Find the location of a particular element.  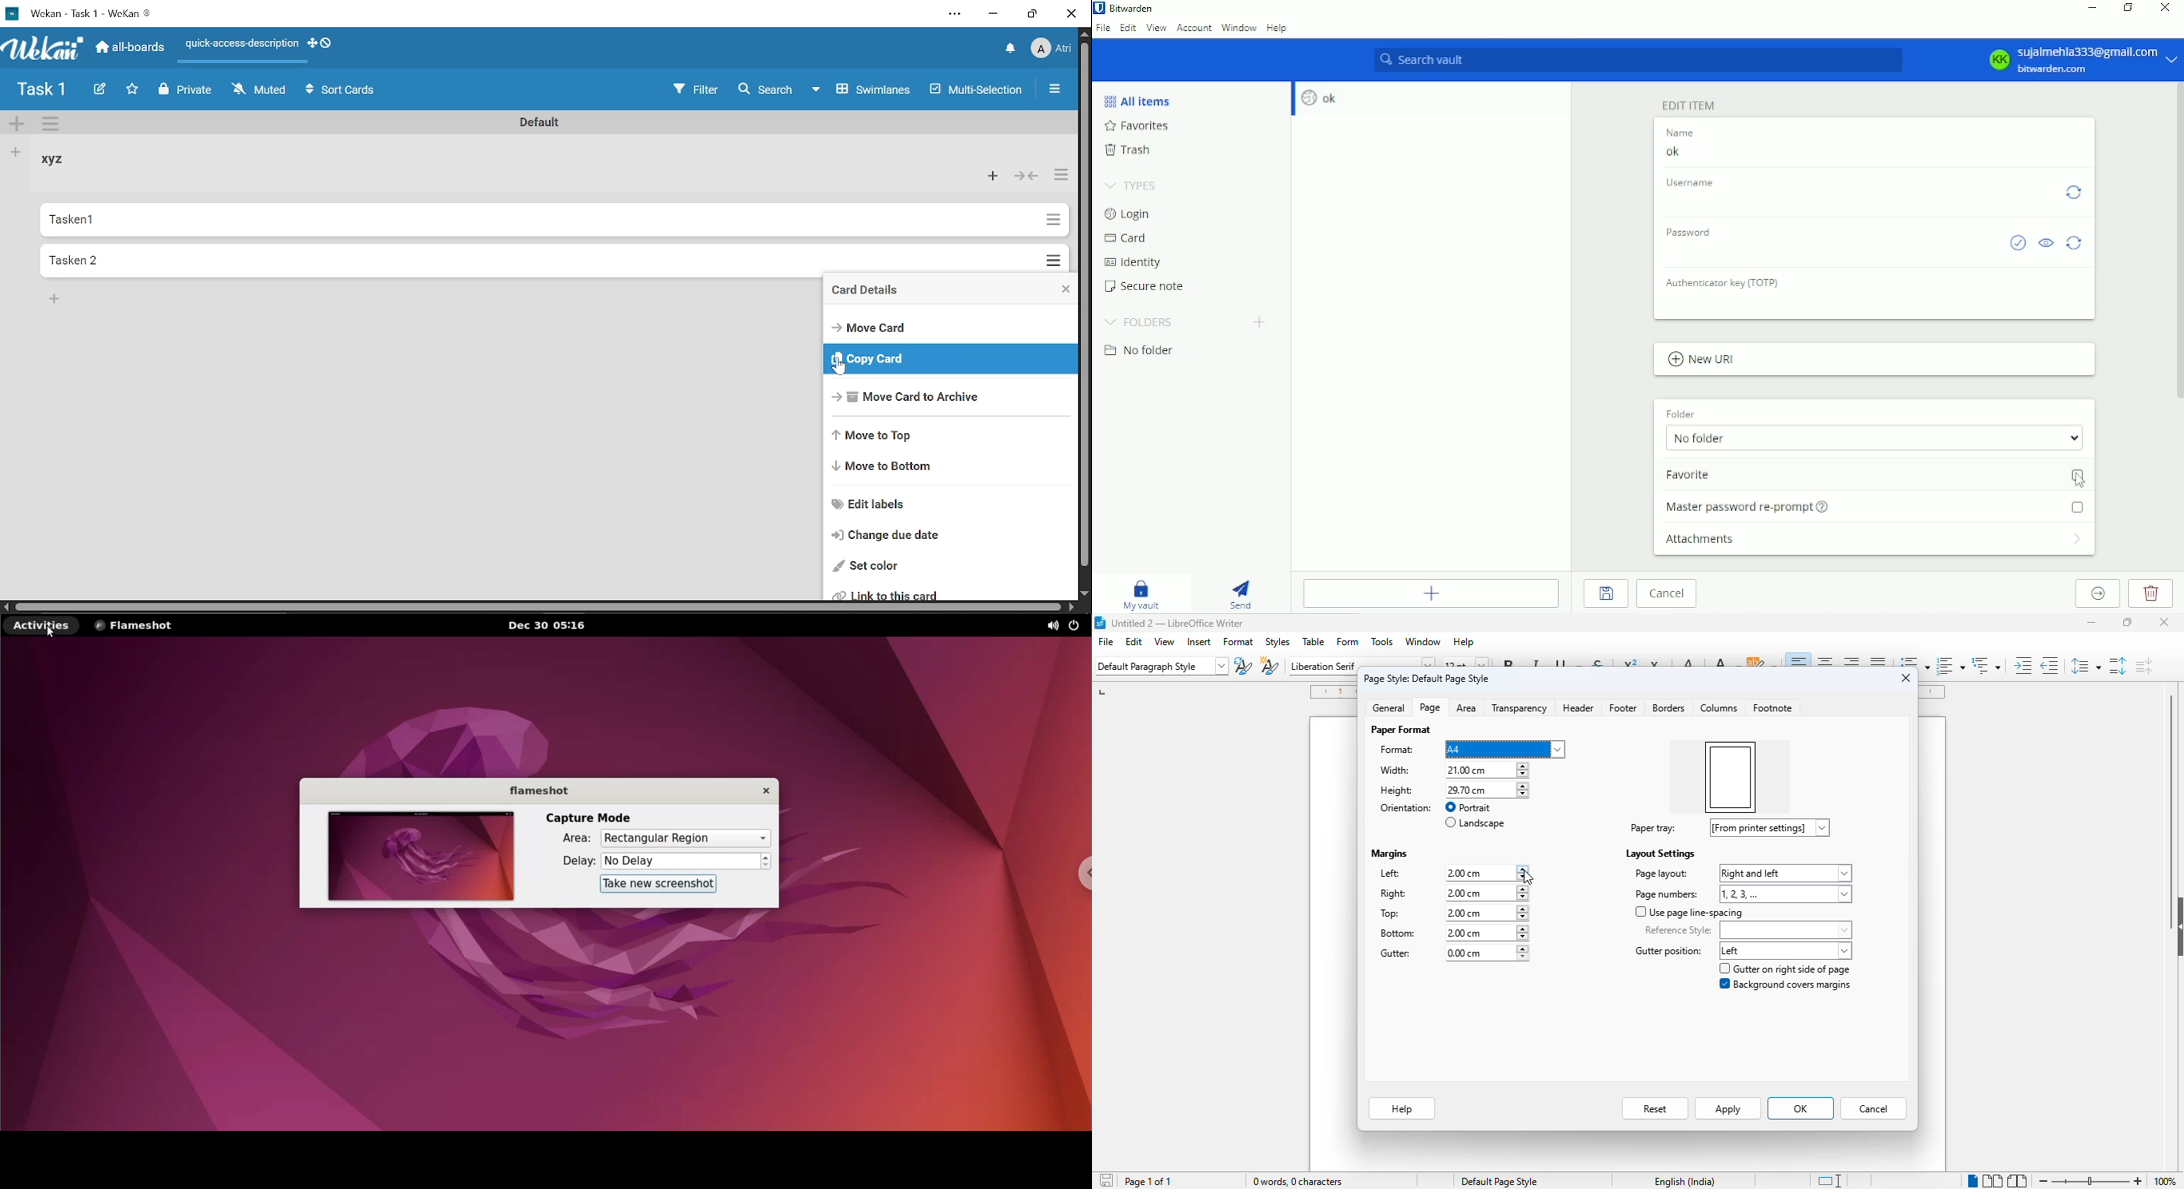

Cancel is located at coordinates (1670, 594).